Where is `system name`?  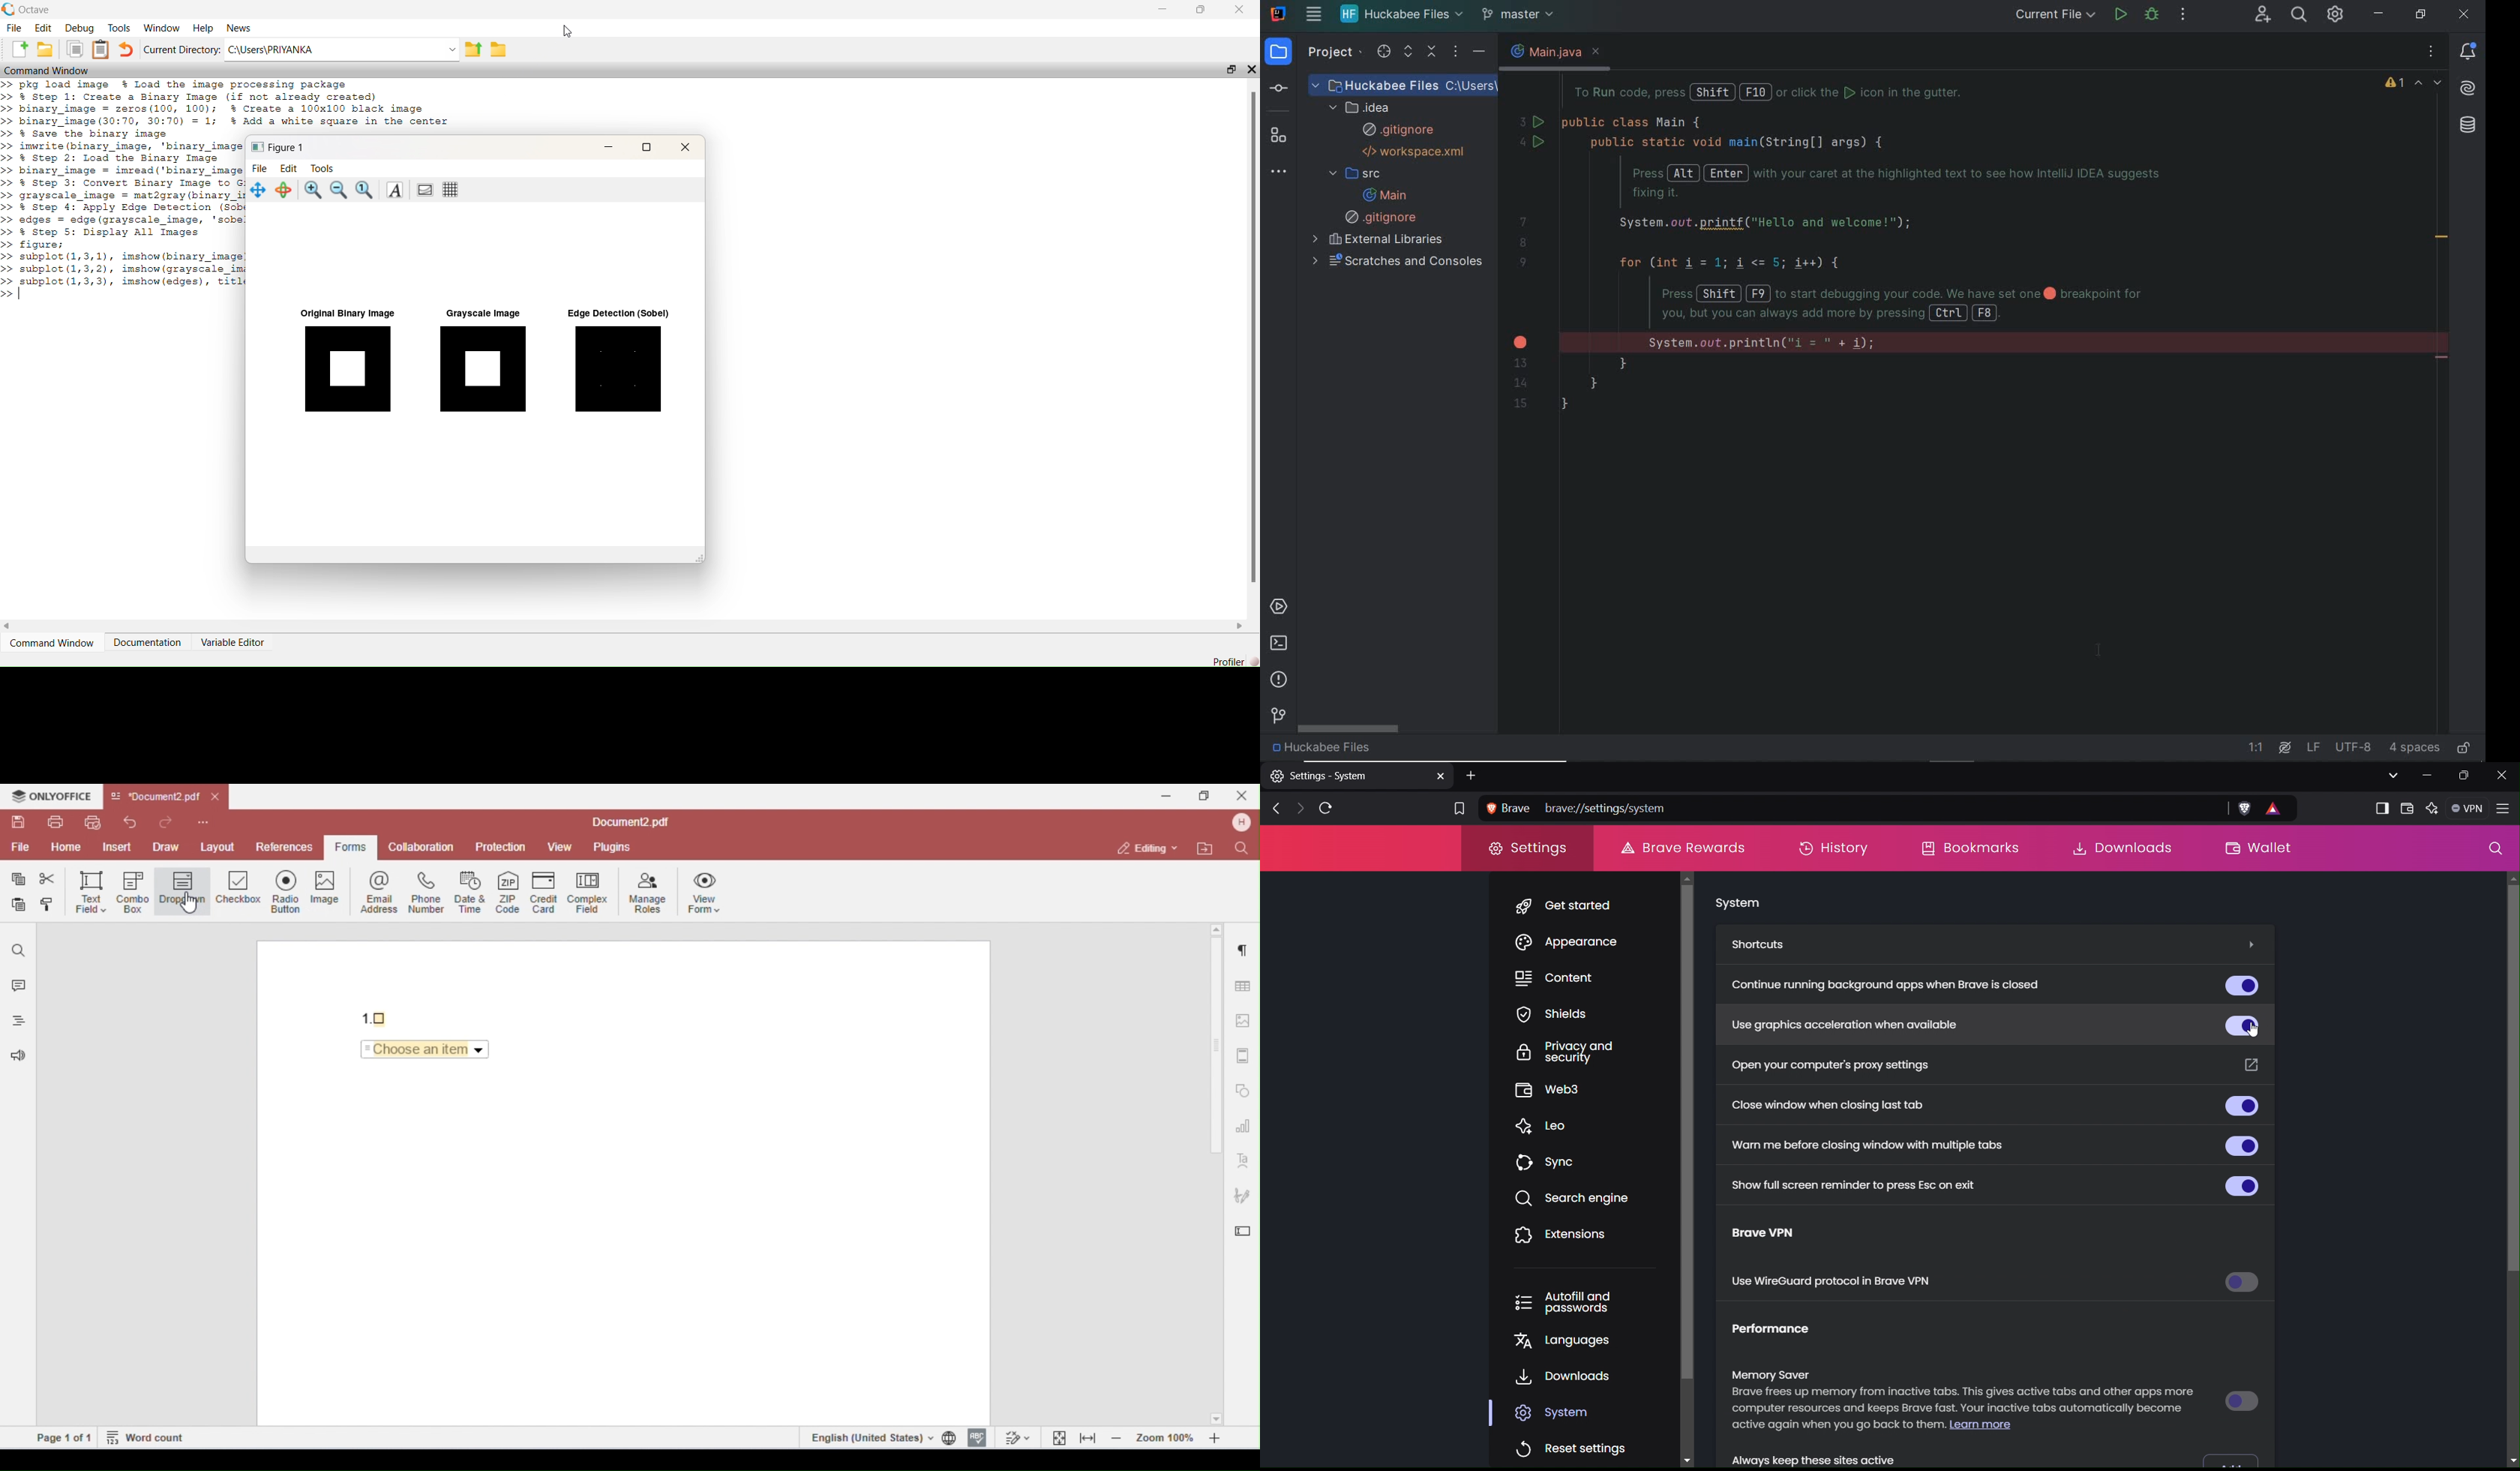 system name is located at coordinates (1278, 14).